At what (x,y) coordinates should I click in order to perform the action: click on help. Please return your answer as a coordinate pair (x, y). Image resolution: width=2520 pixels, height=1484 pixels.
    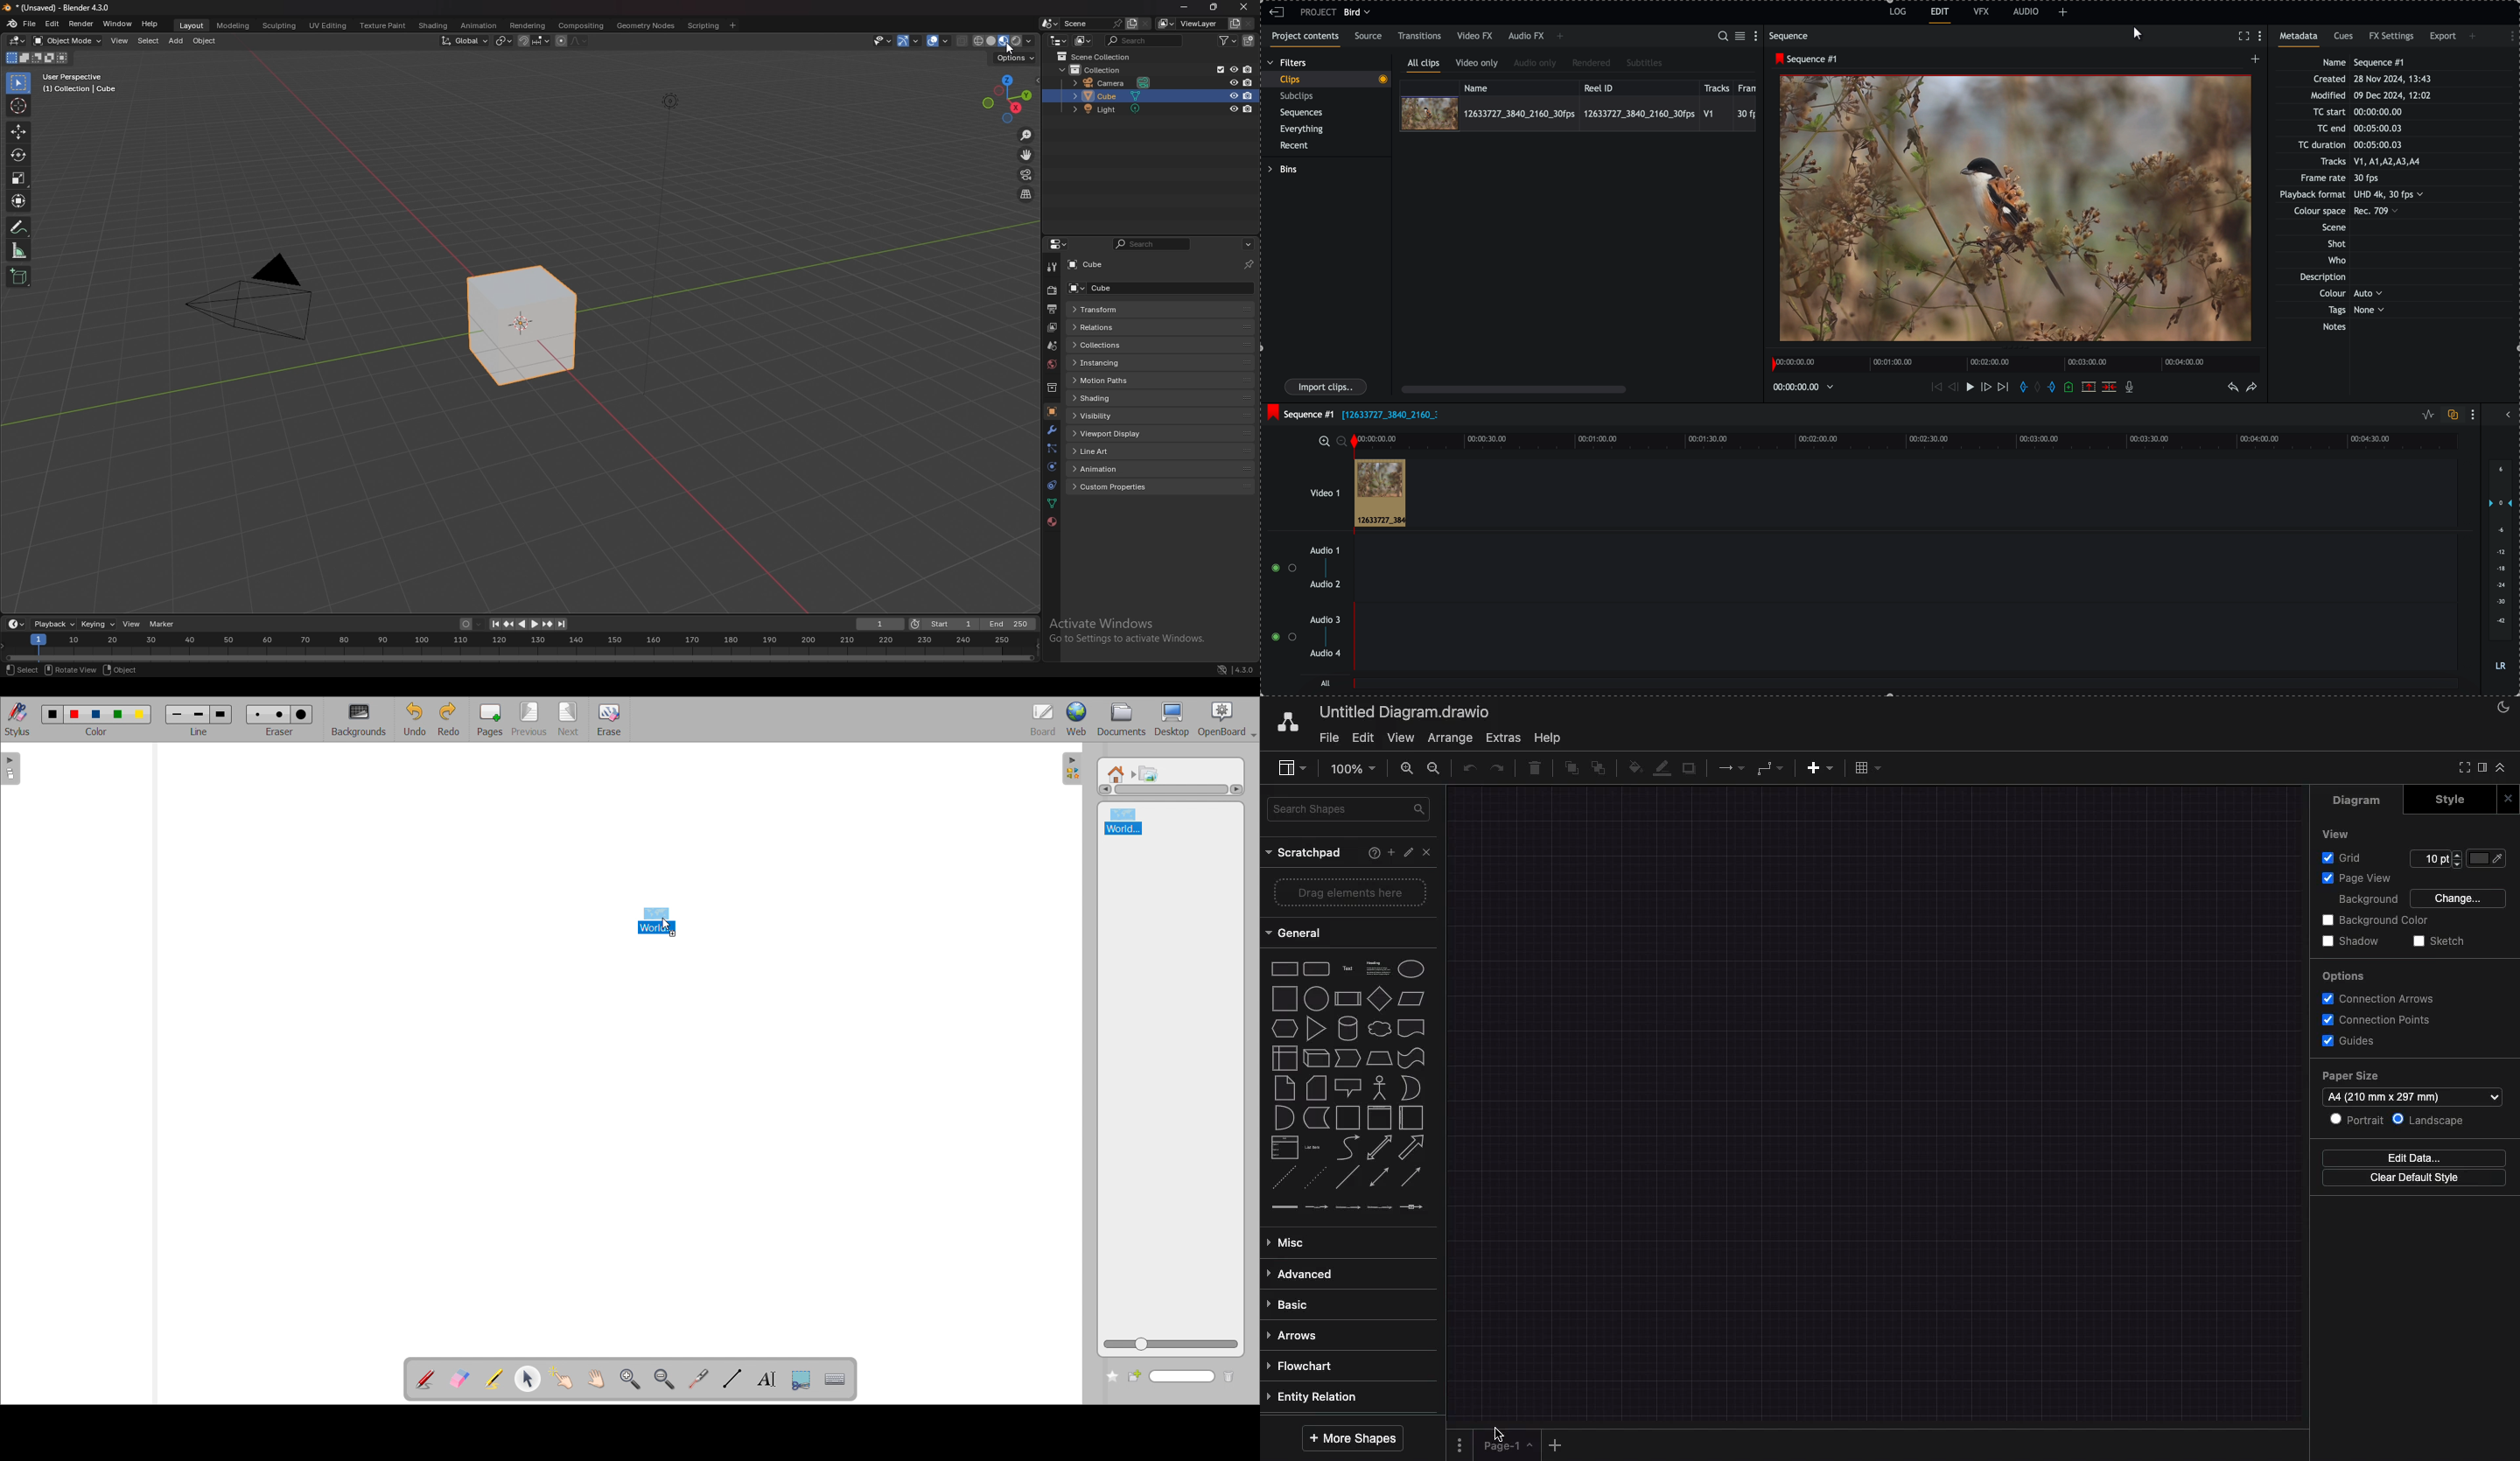
    Looking at the image, I should click on (1548, 738).